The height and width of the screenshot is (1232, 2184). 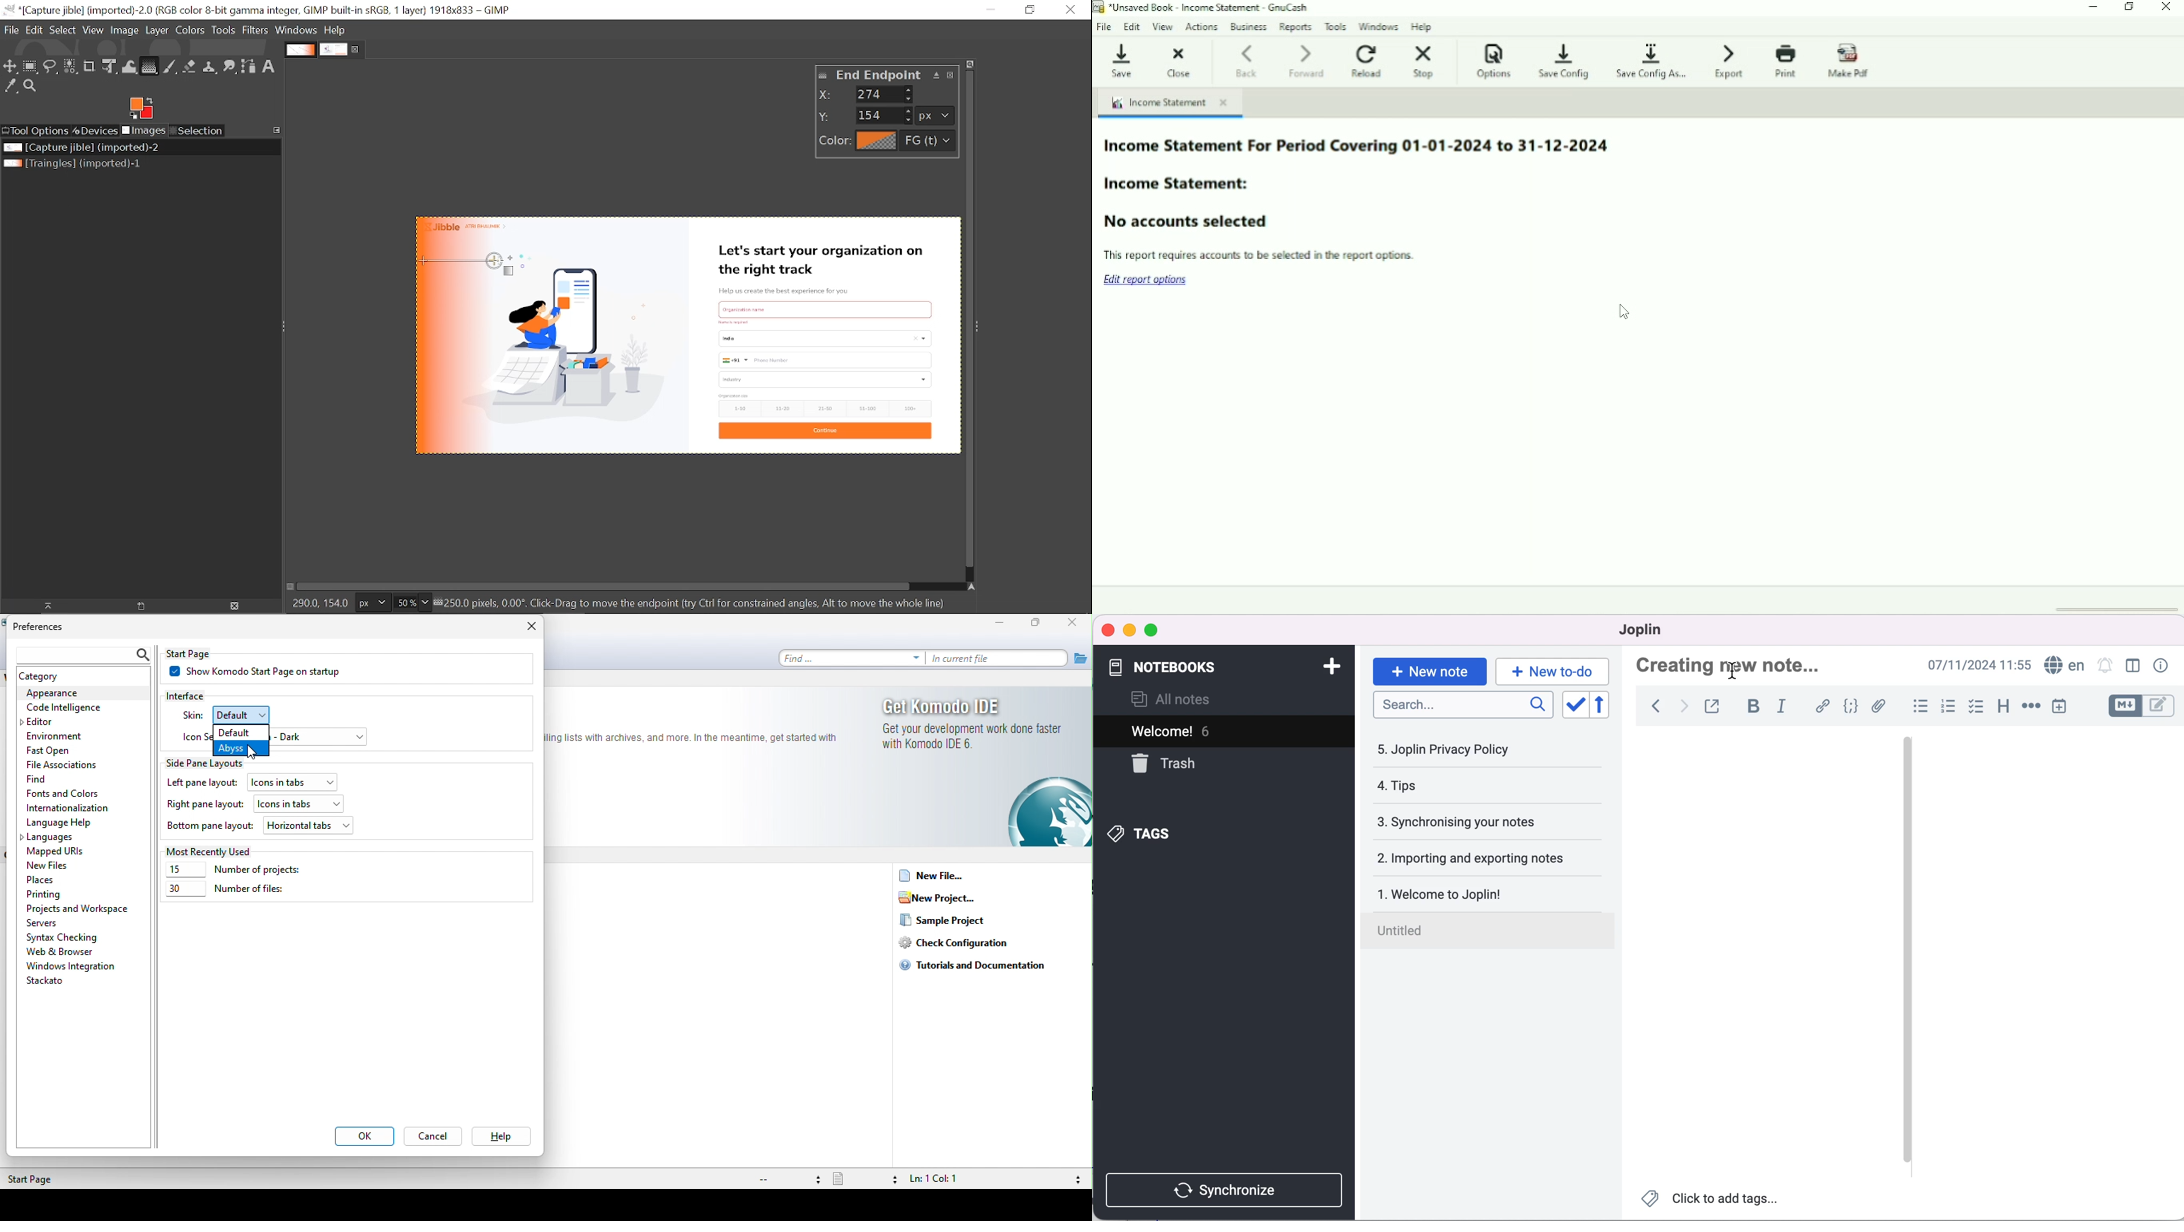 What do you see at coordinates (1326, 668) in the screenshot?
I see `add notebook` at bounding box center [1326, 668].